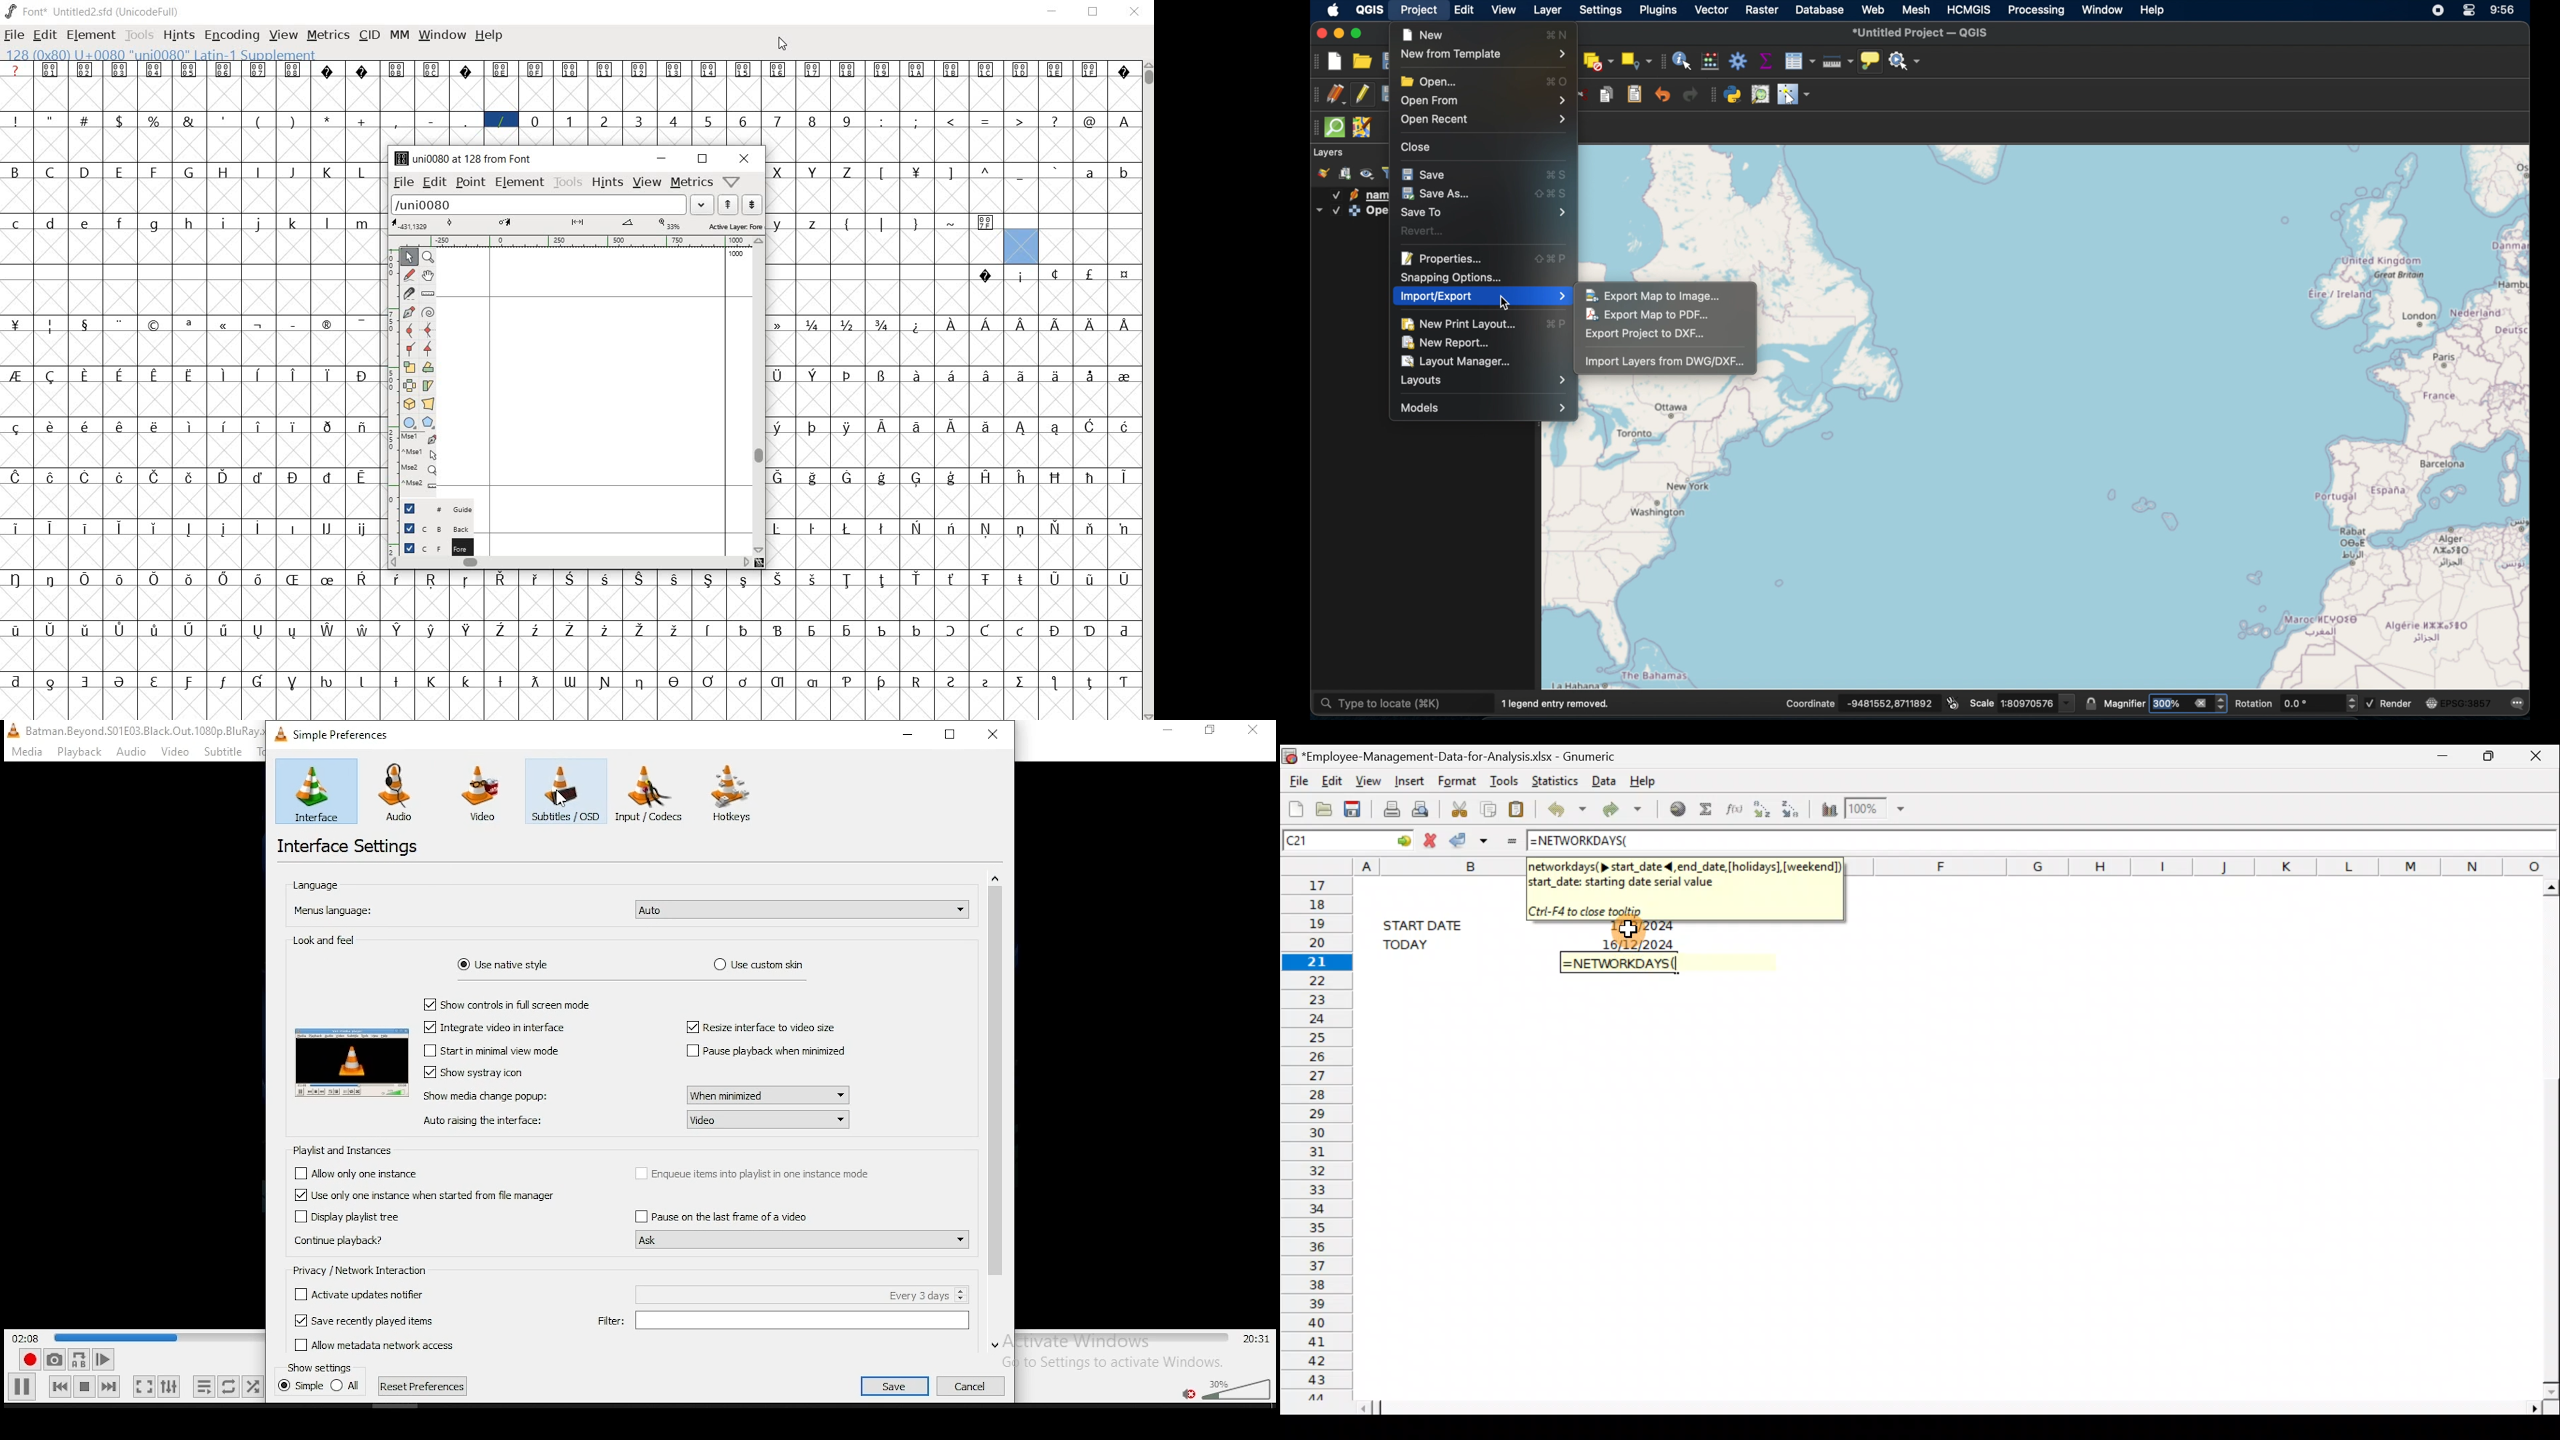 The image size is (2576, 1456). I want to click on glyph, so click(708, 681).